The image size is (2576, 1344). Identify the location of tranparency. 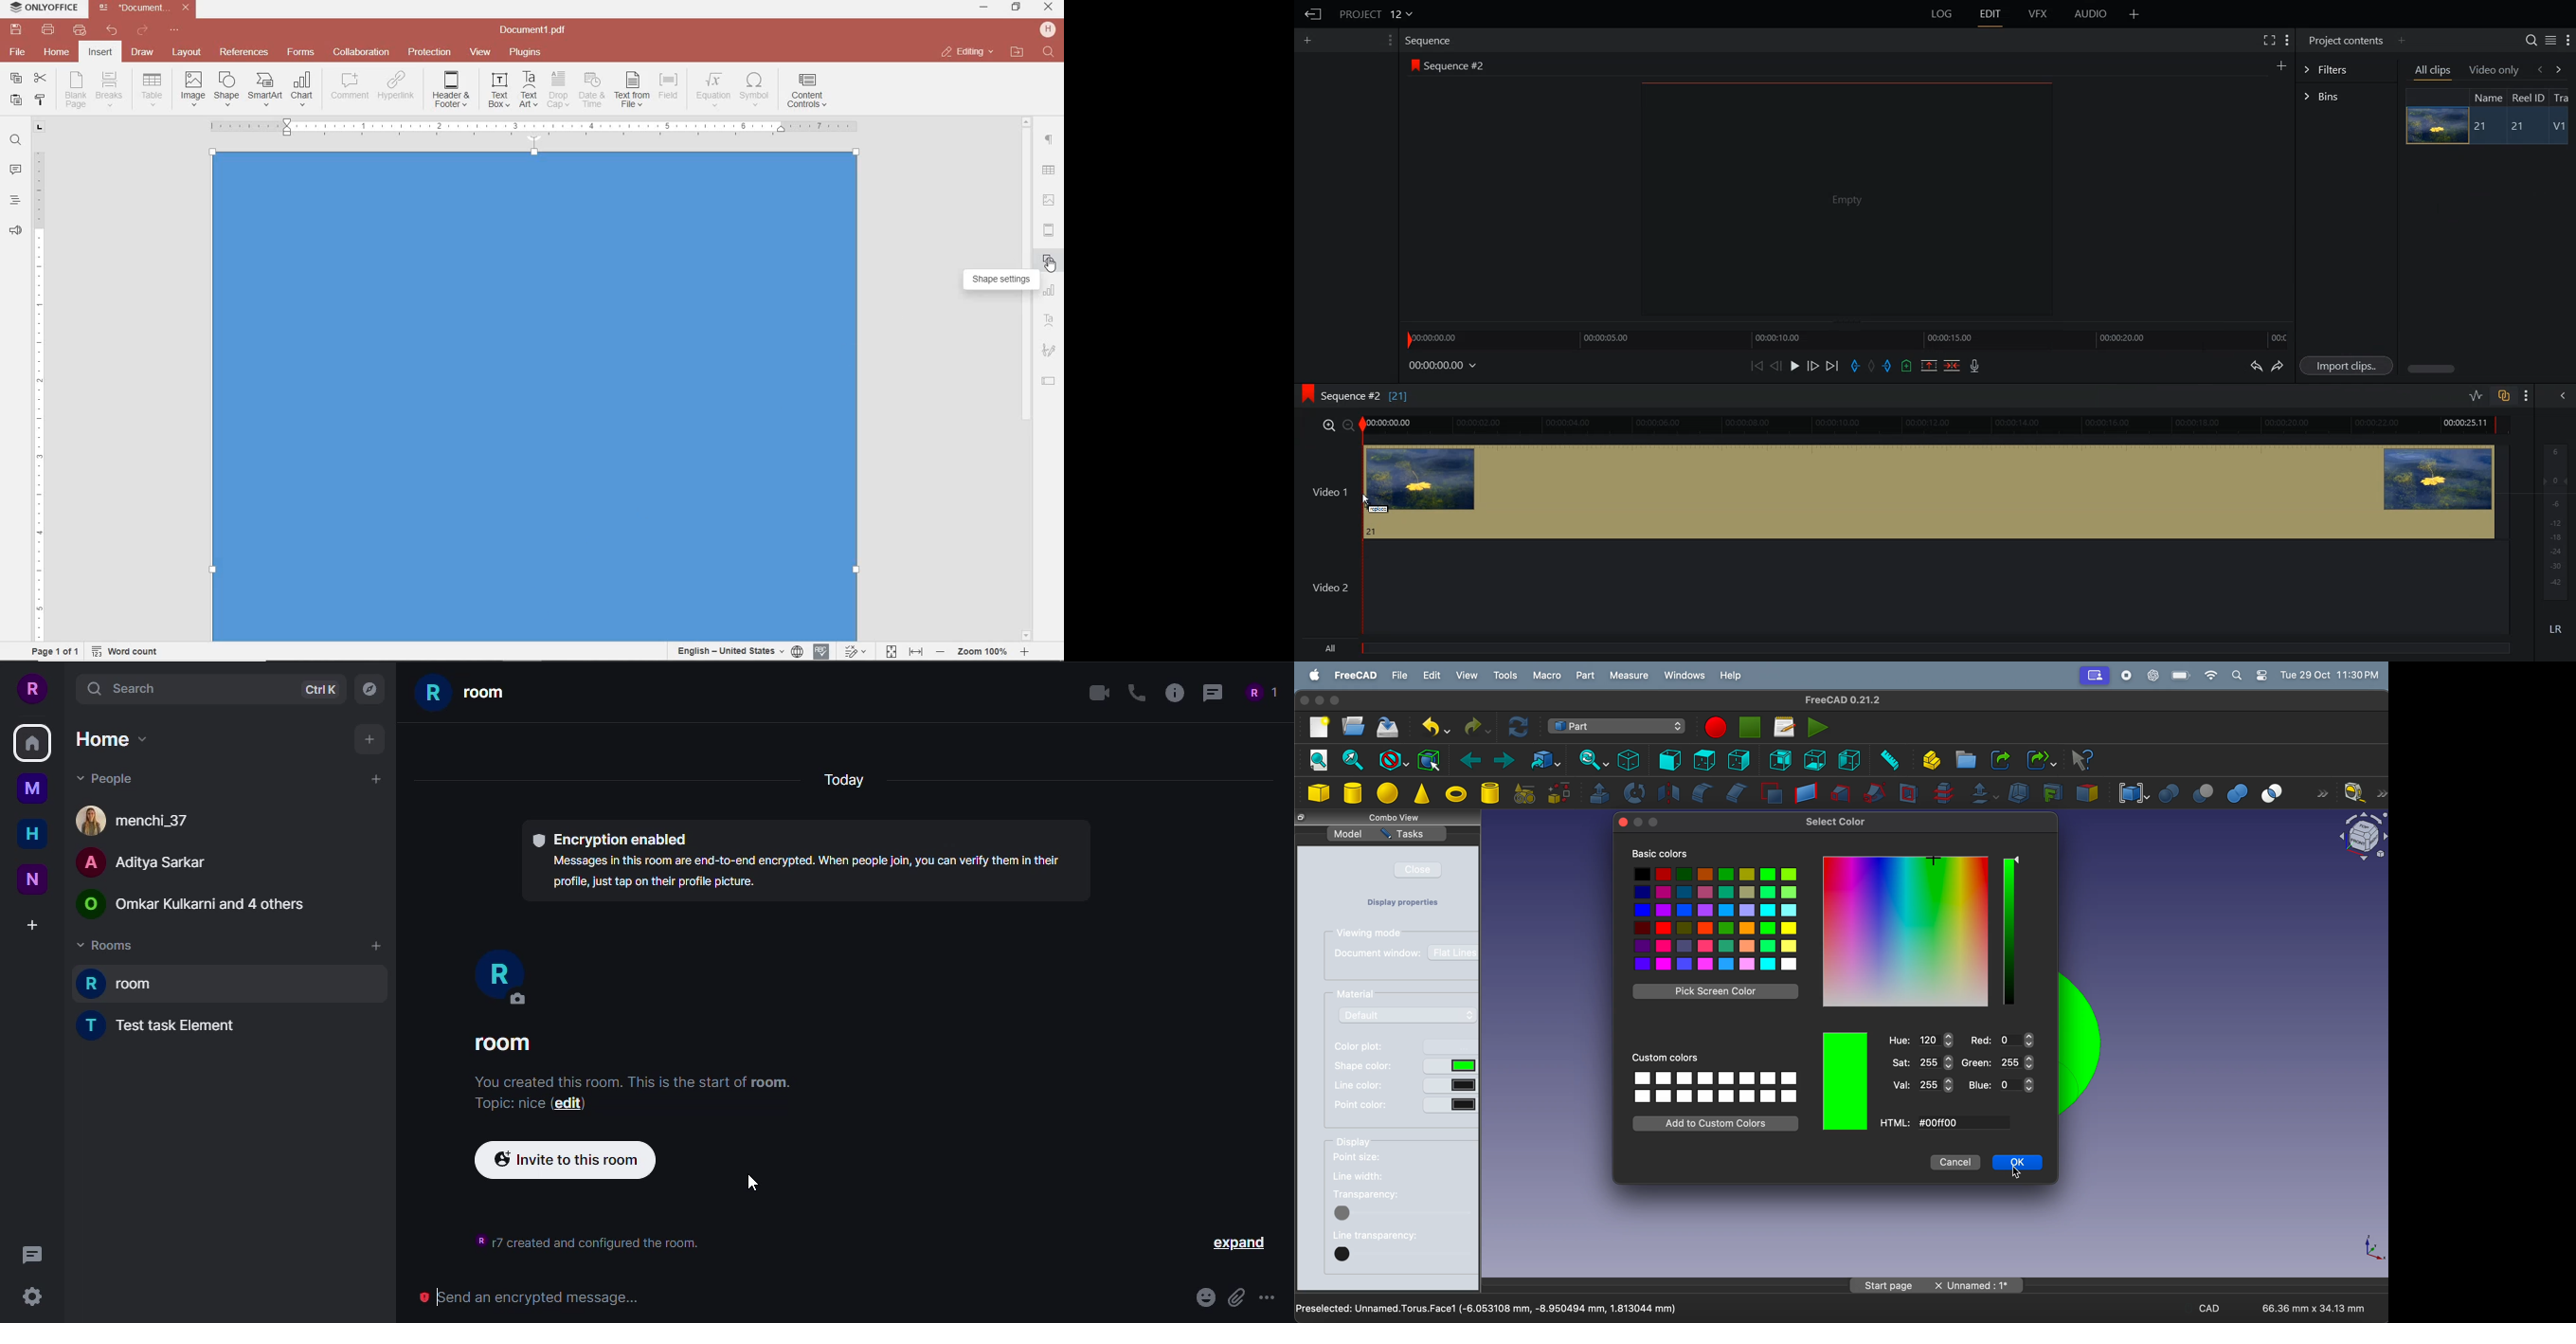
(1376, 1195).